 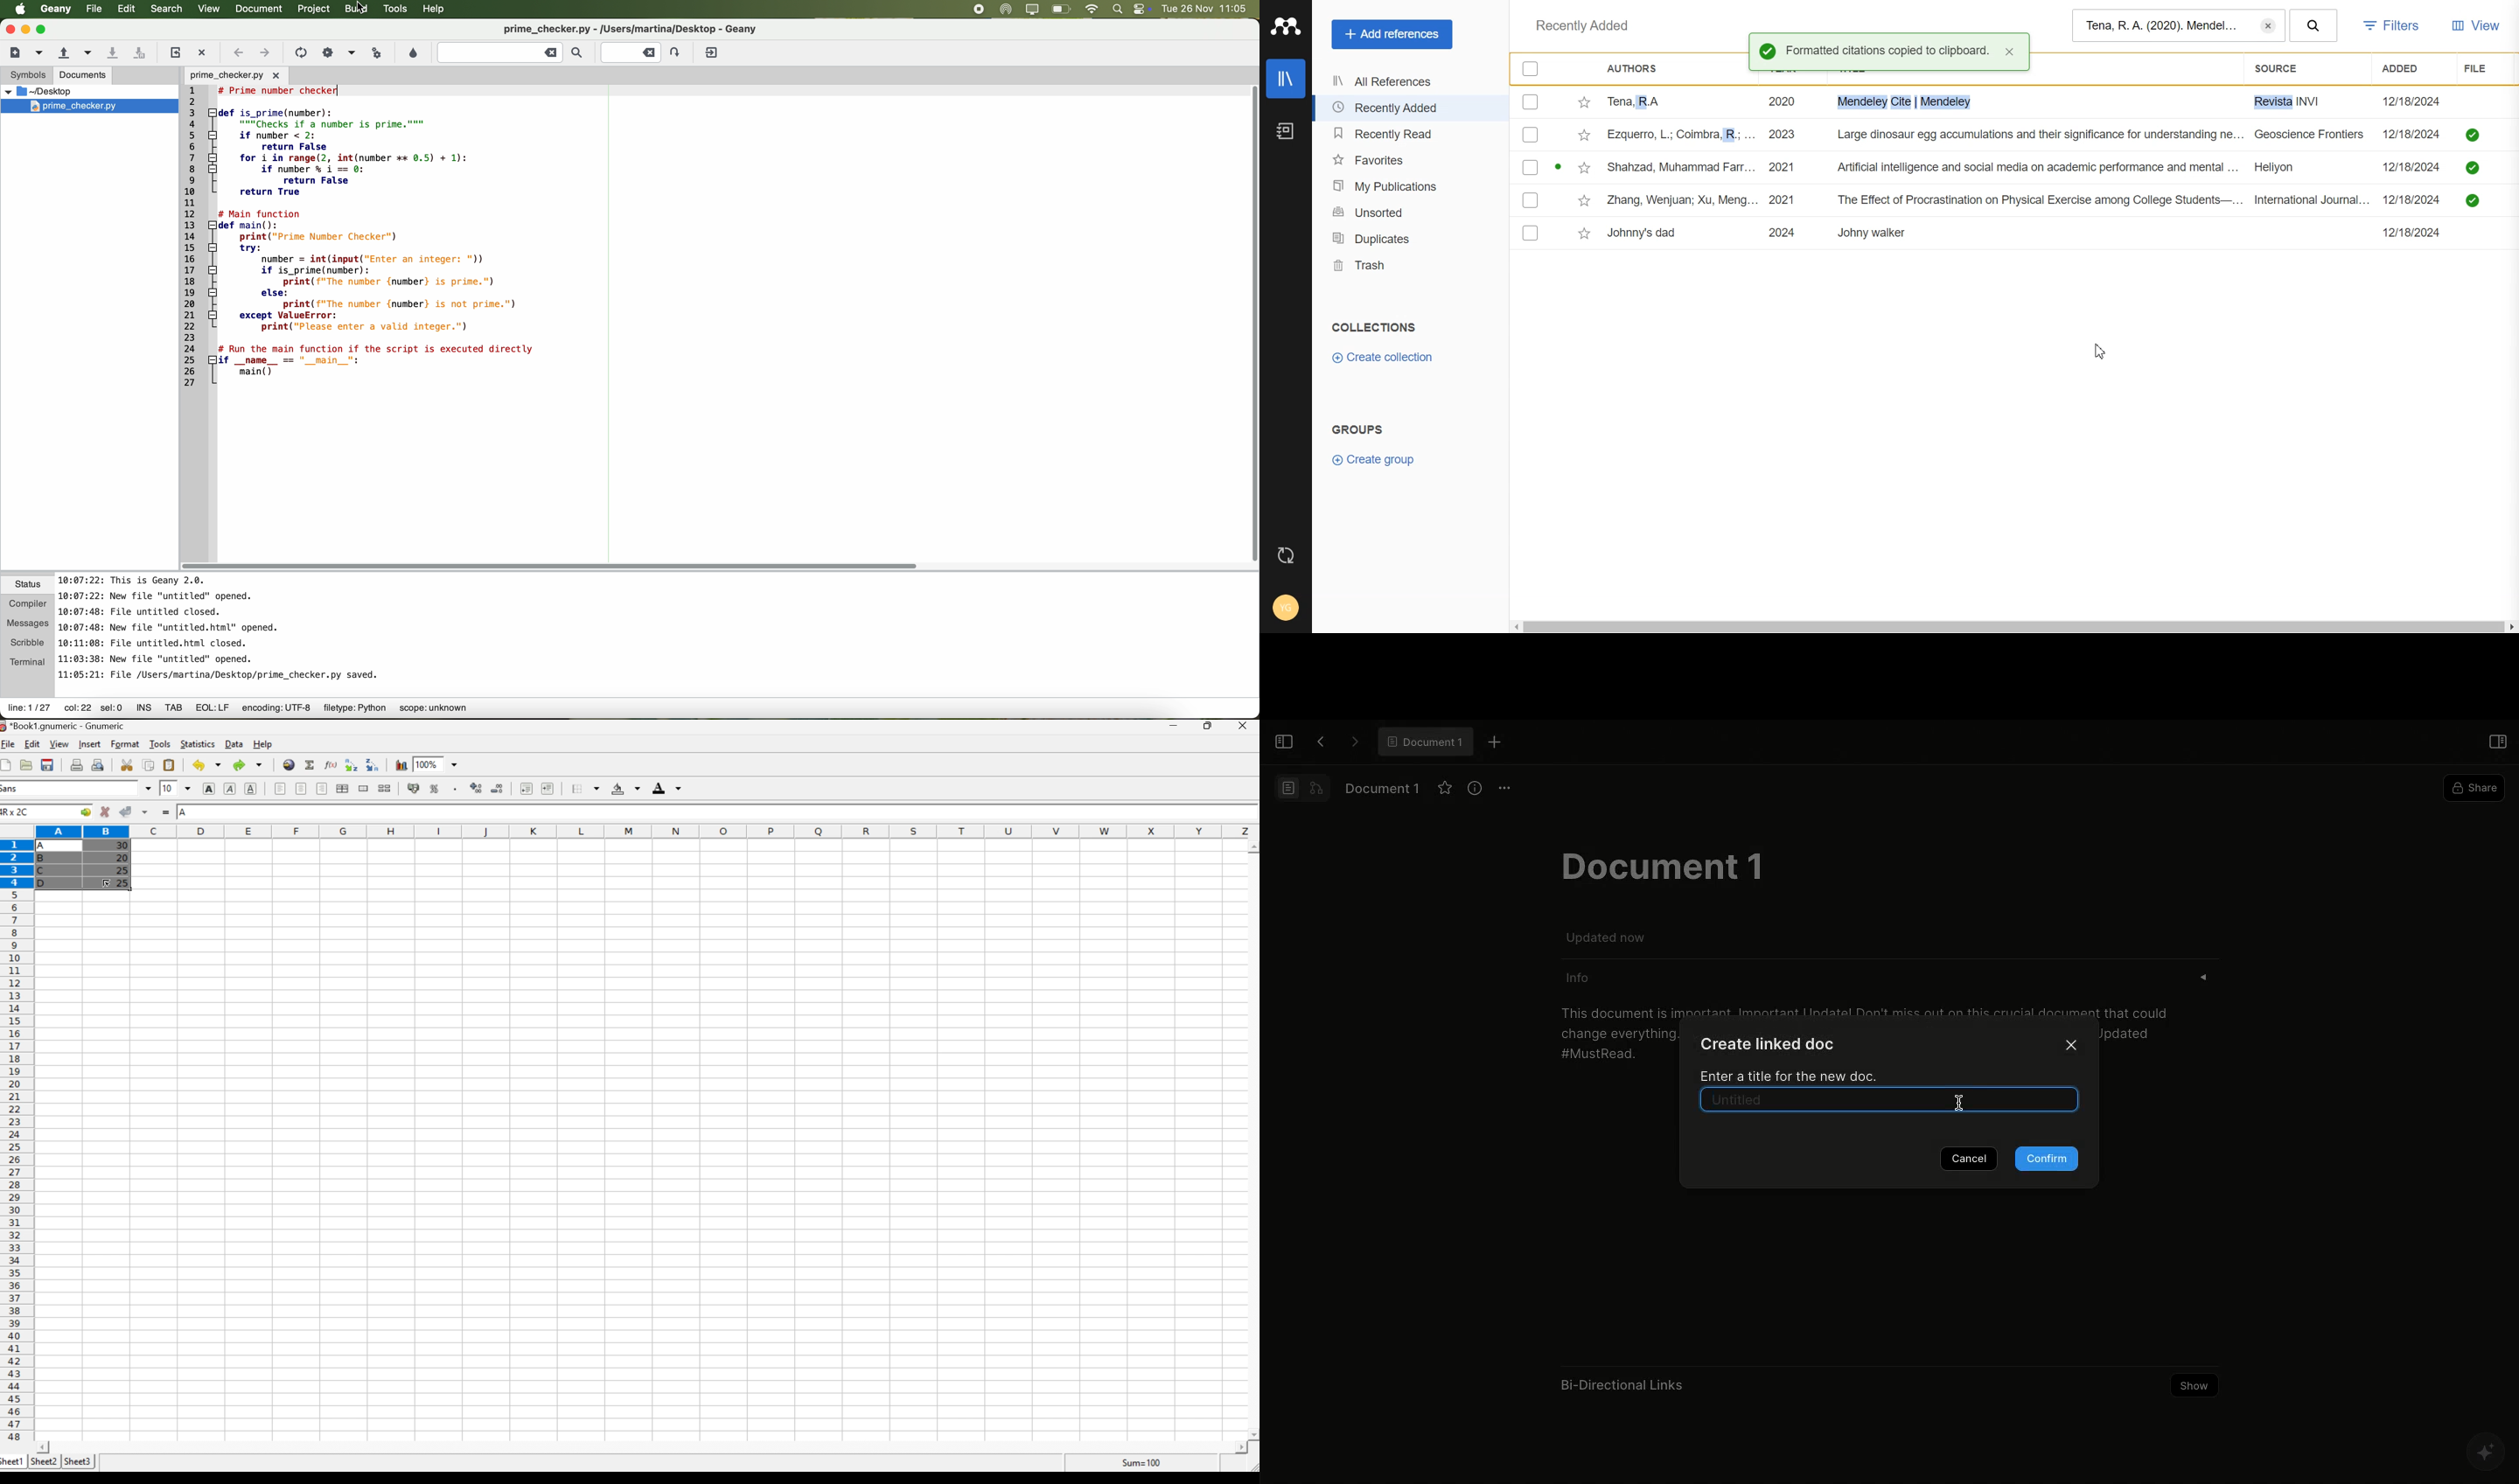 I want to click on close Geany, so click(x=9, y=27).